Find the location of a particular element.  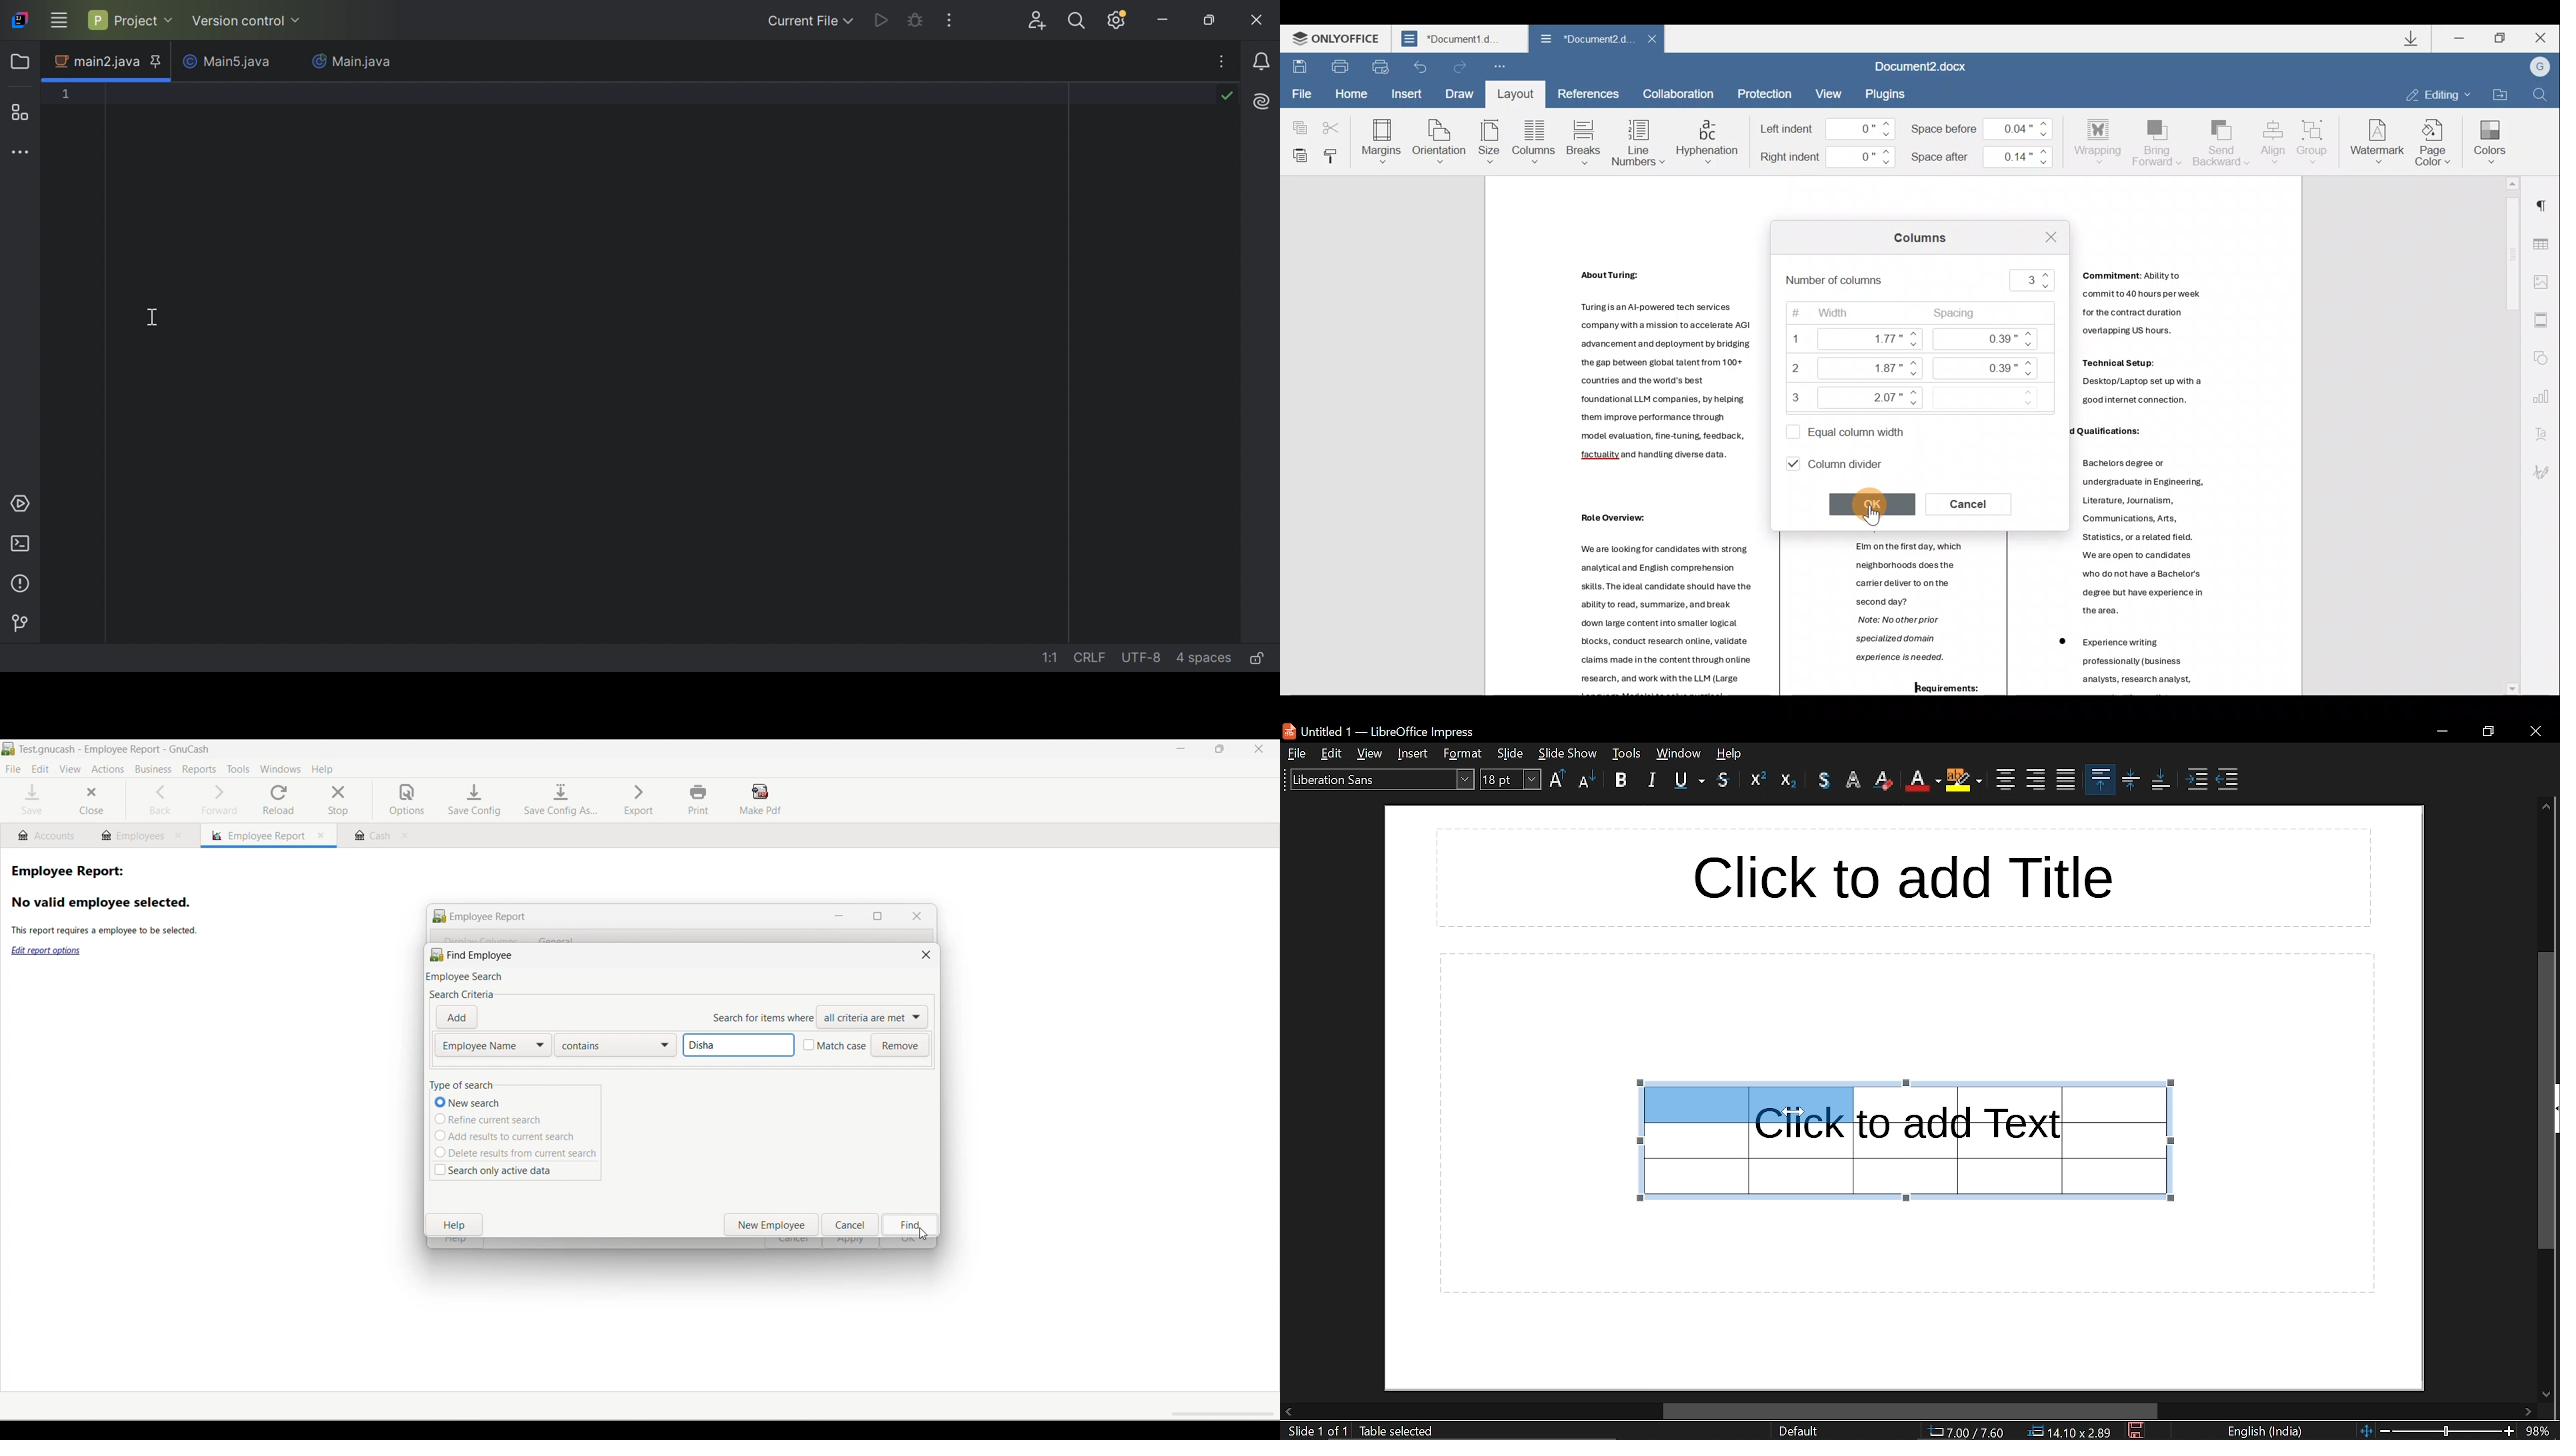

title space is located at coordinates (1900, 877).